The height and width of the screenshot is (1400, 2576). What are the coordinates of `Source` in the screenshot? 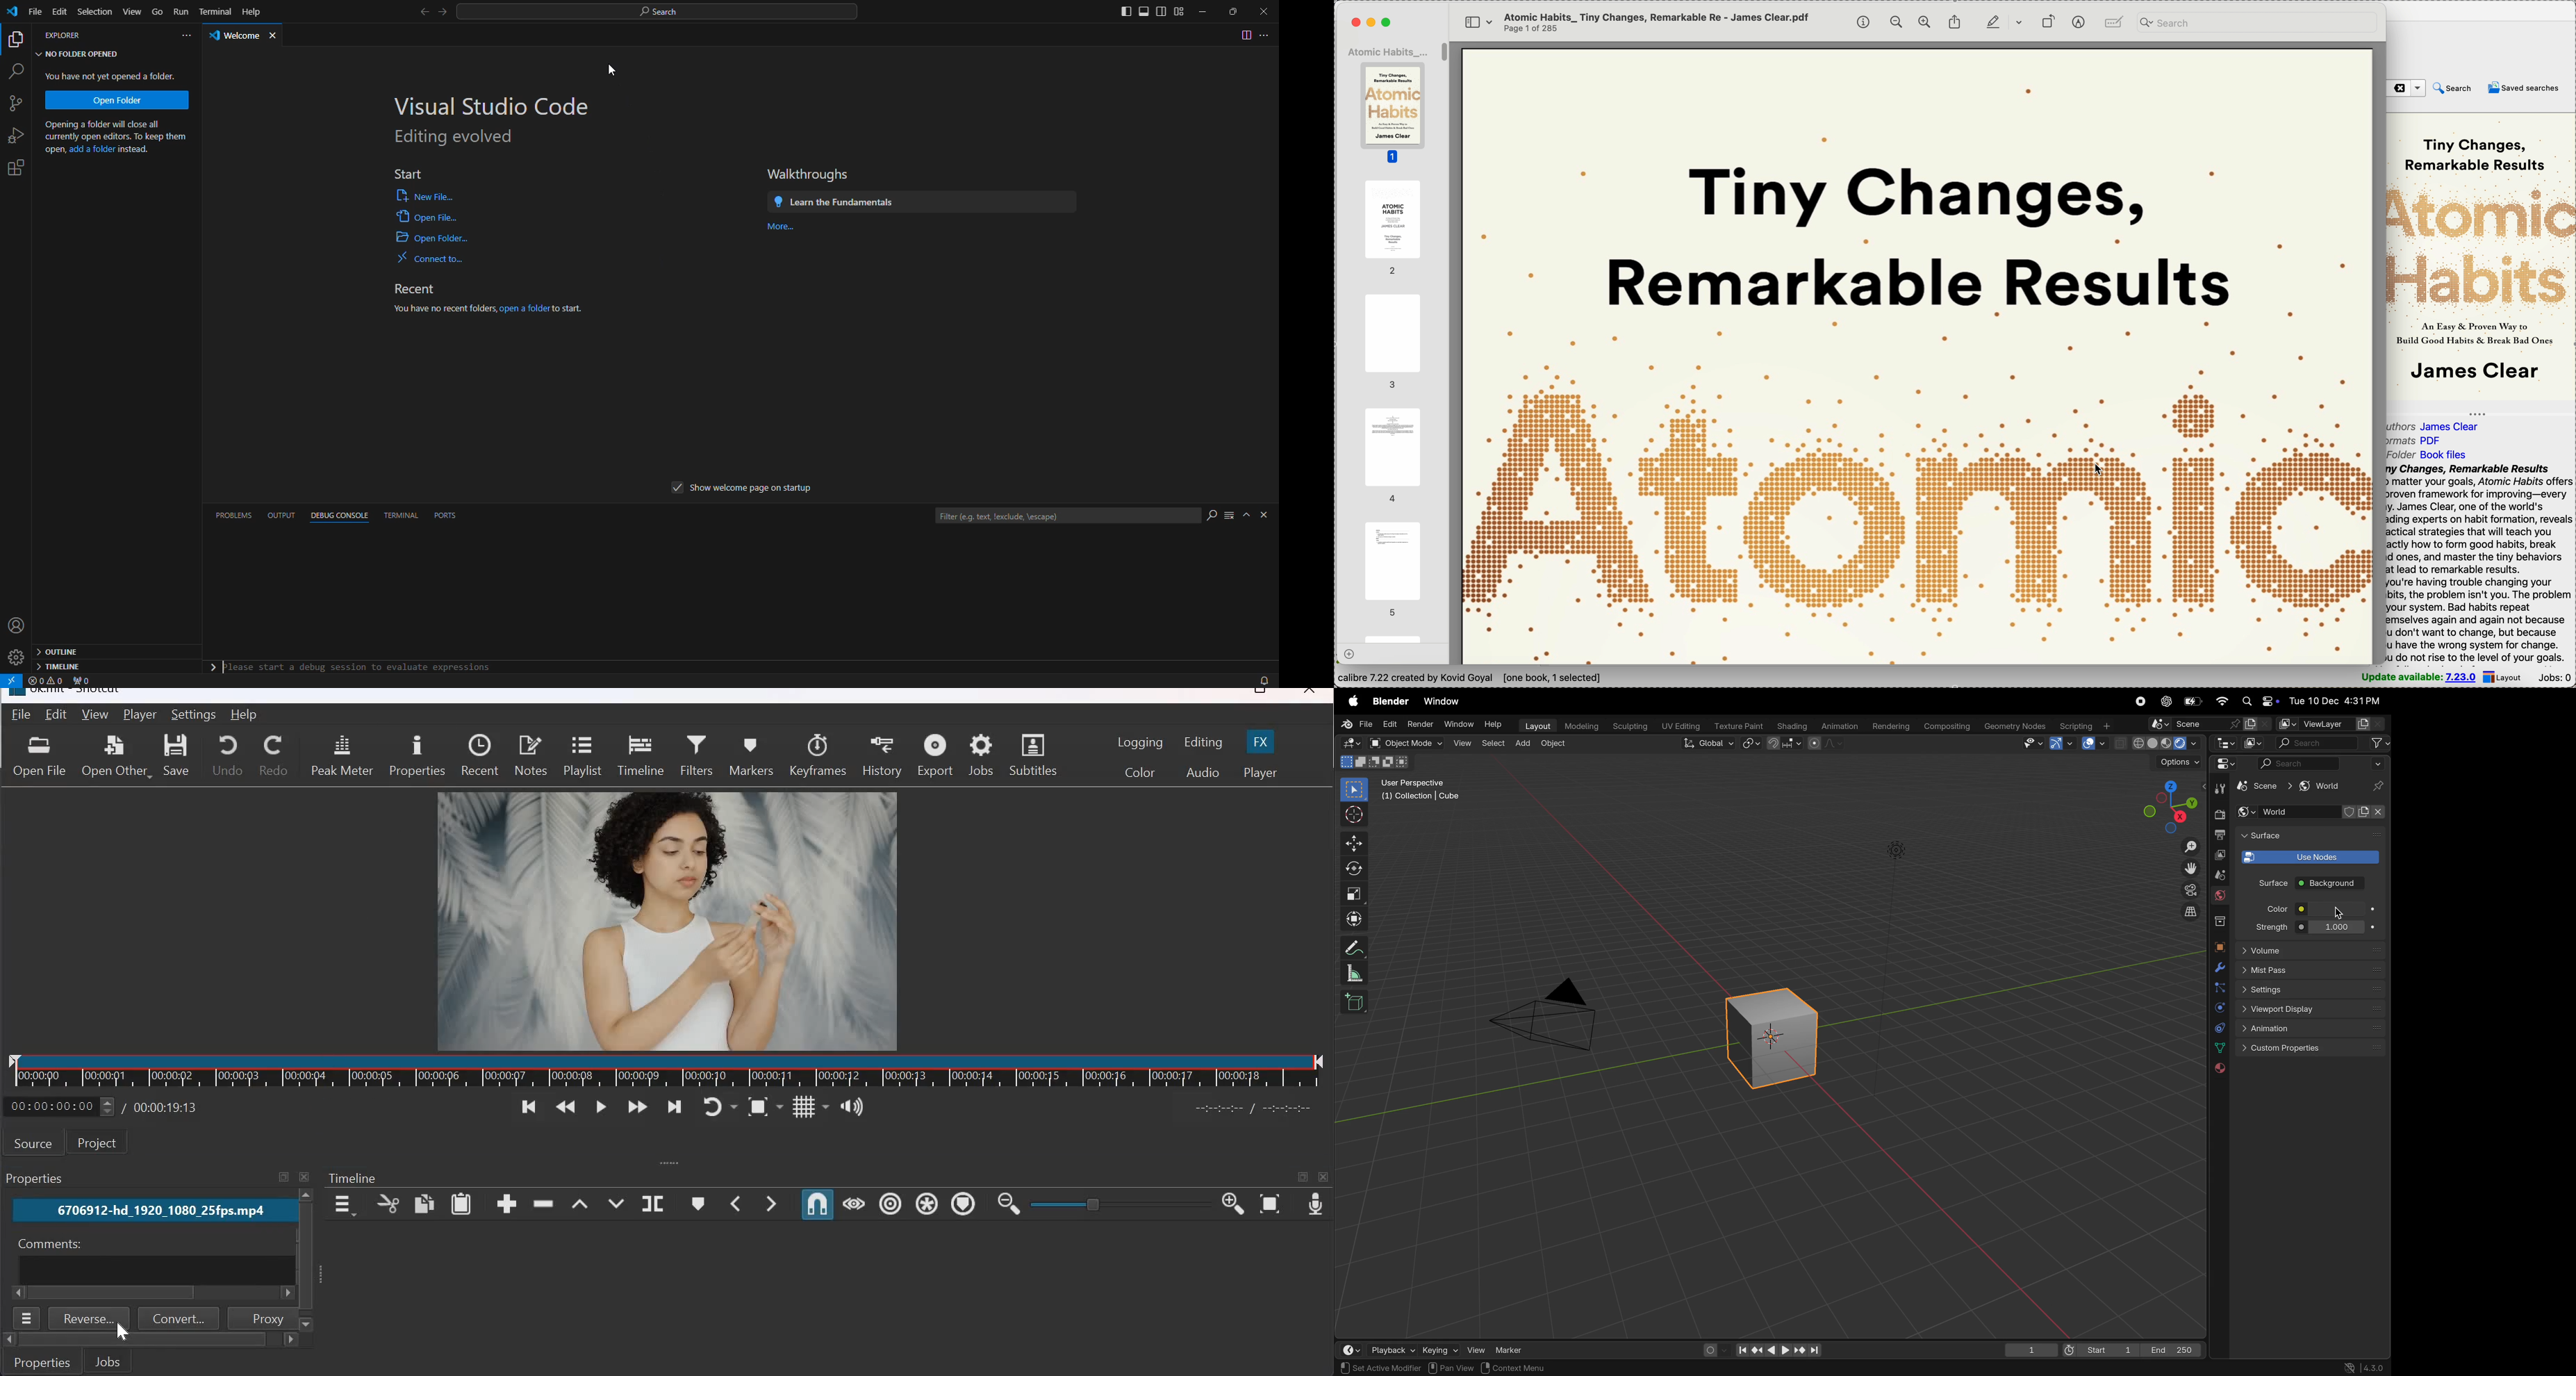 It's located at (33, 1142).